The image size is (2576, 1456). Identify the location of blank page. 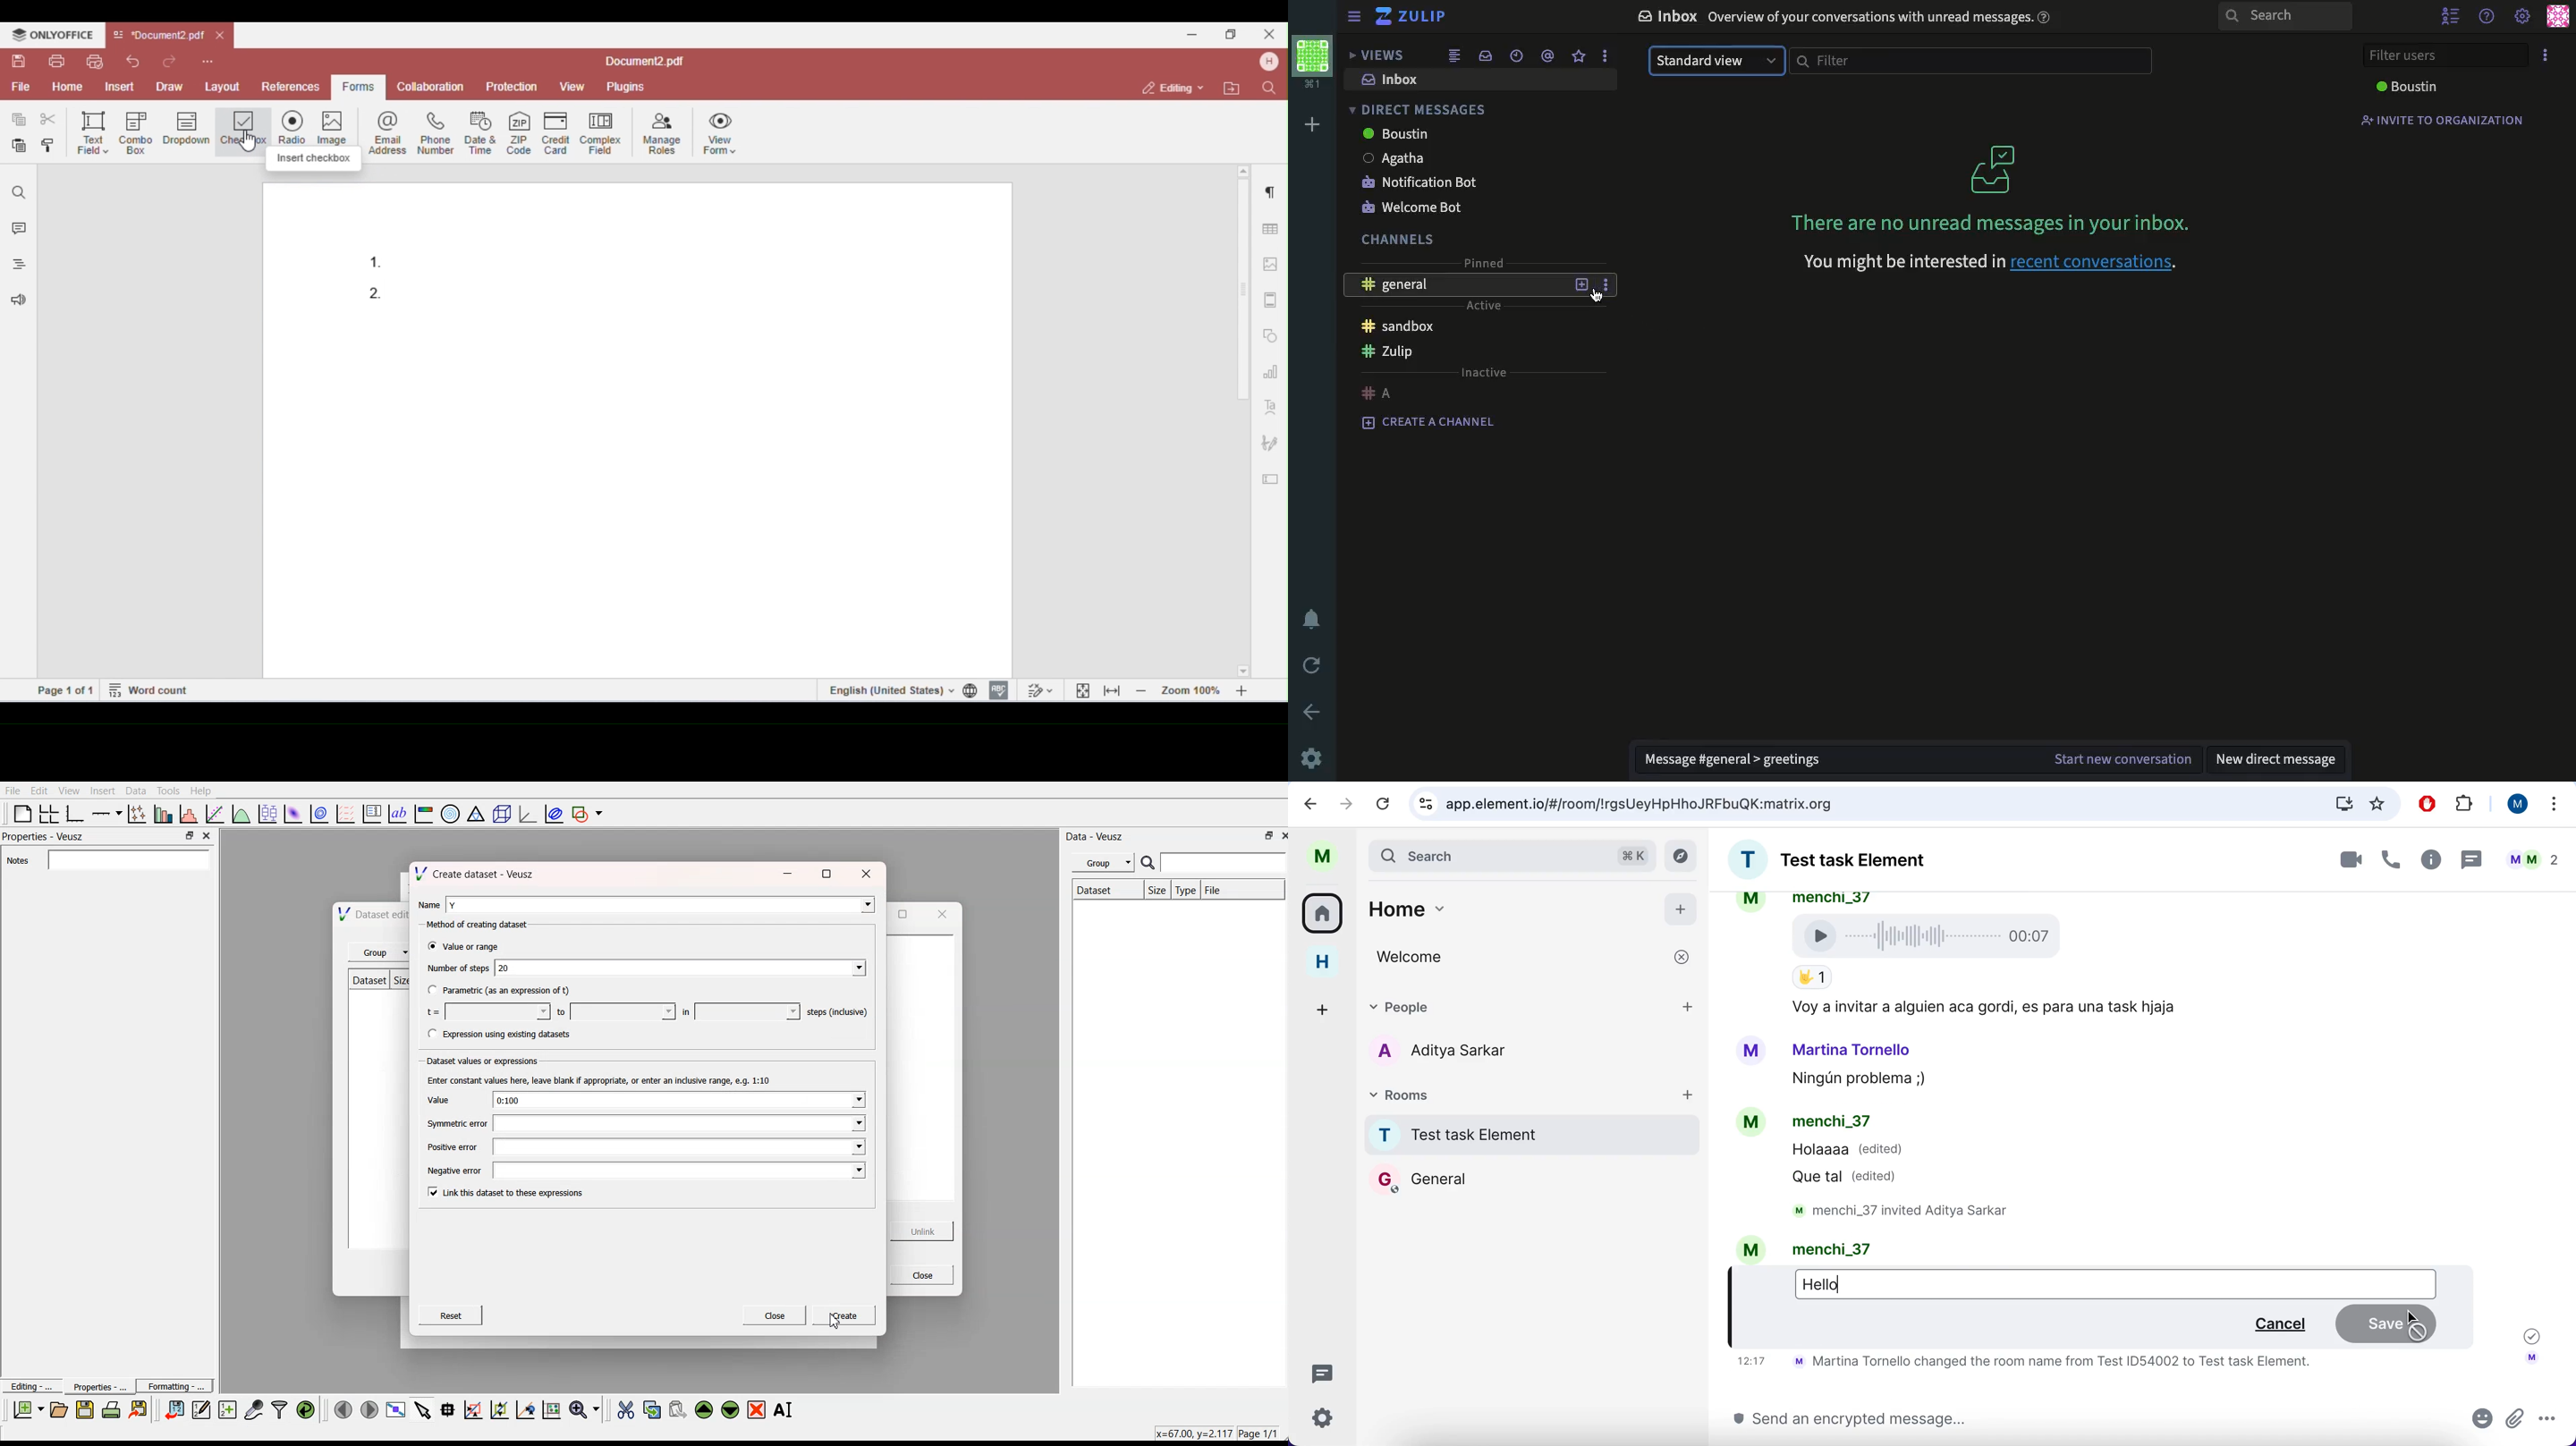
(22, 813).